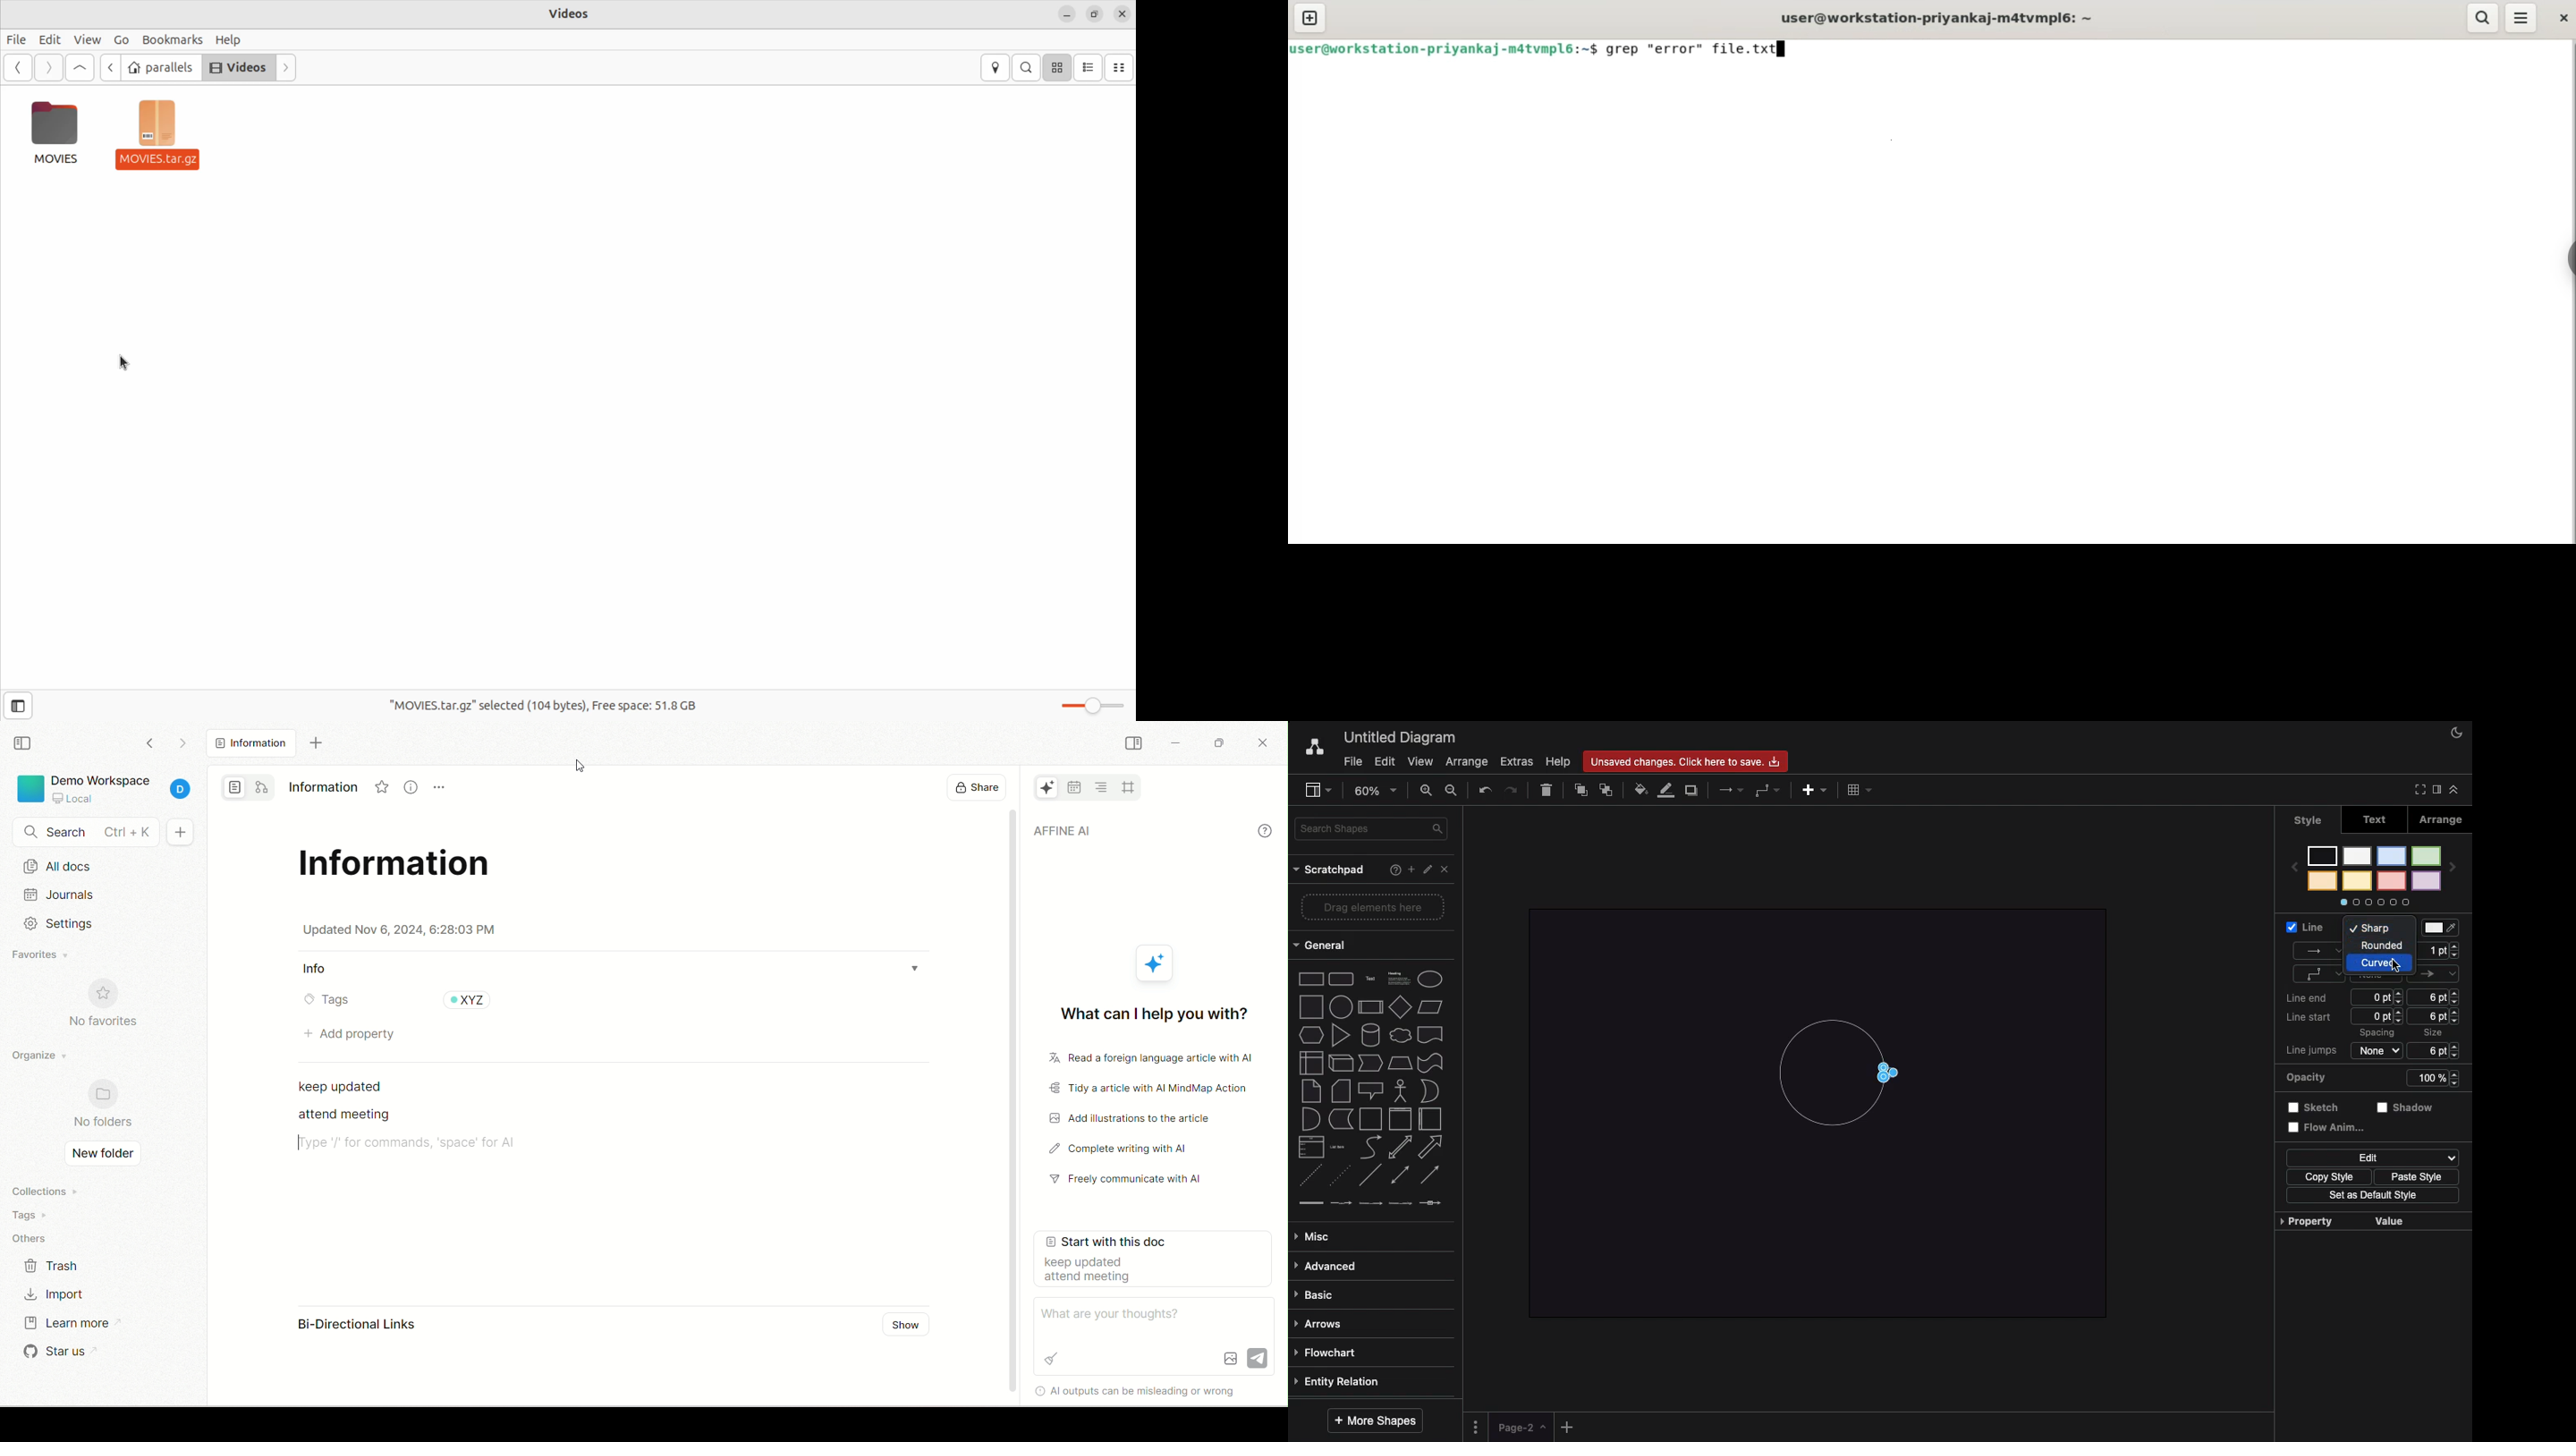 The width and height of the screenshot is (2576, 1456). I want to click on read a foreign language article with AI, so click(1143, 1059).